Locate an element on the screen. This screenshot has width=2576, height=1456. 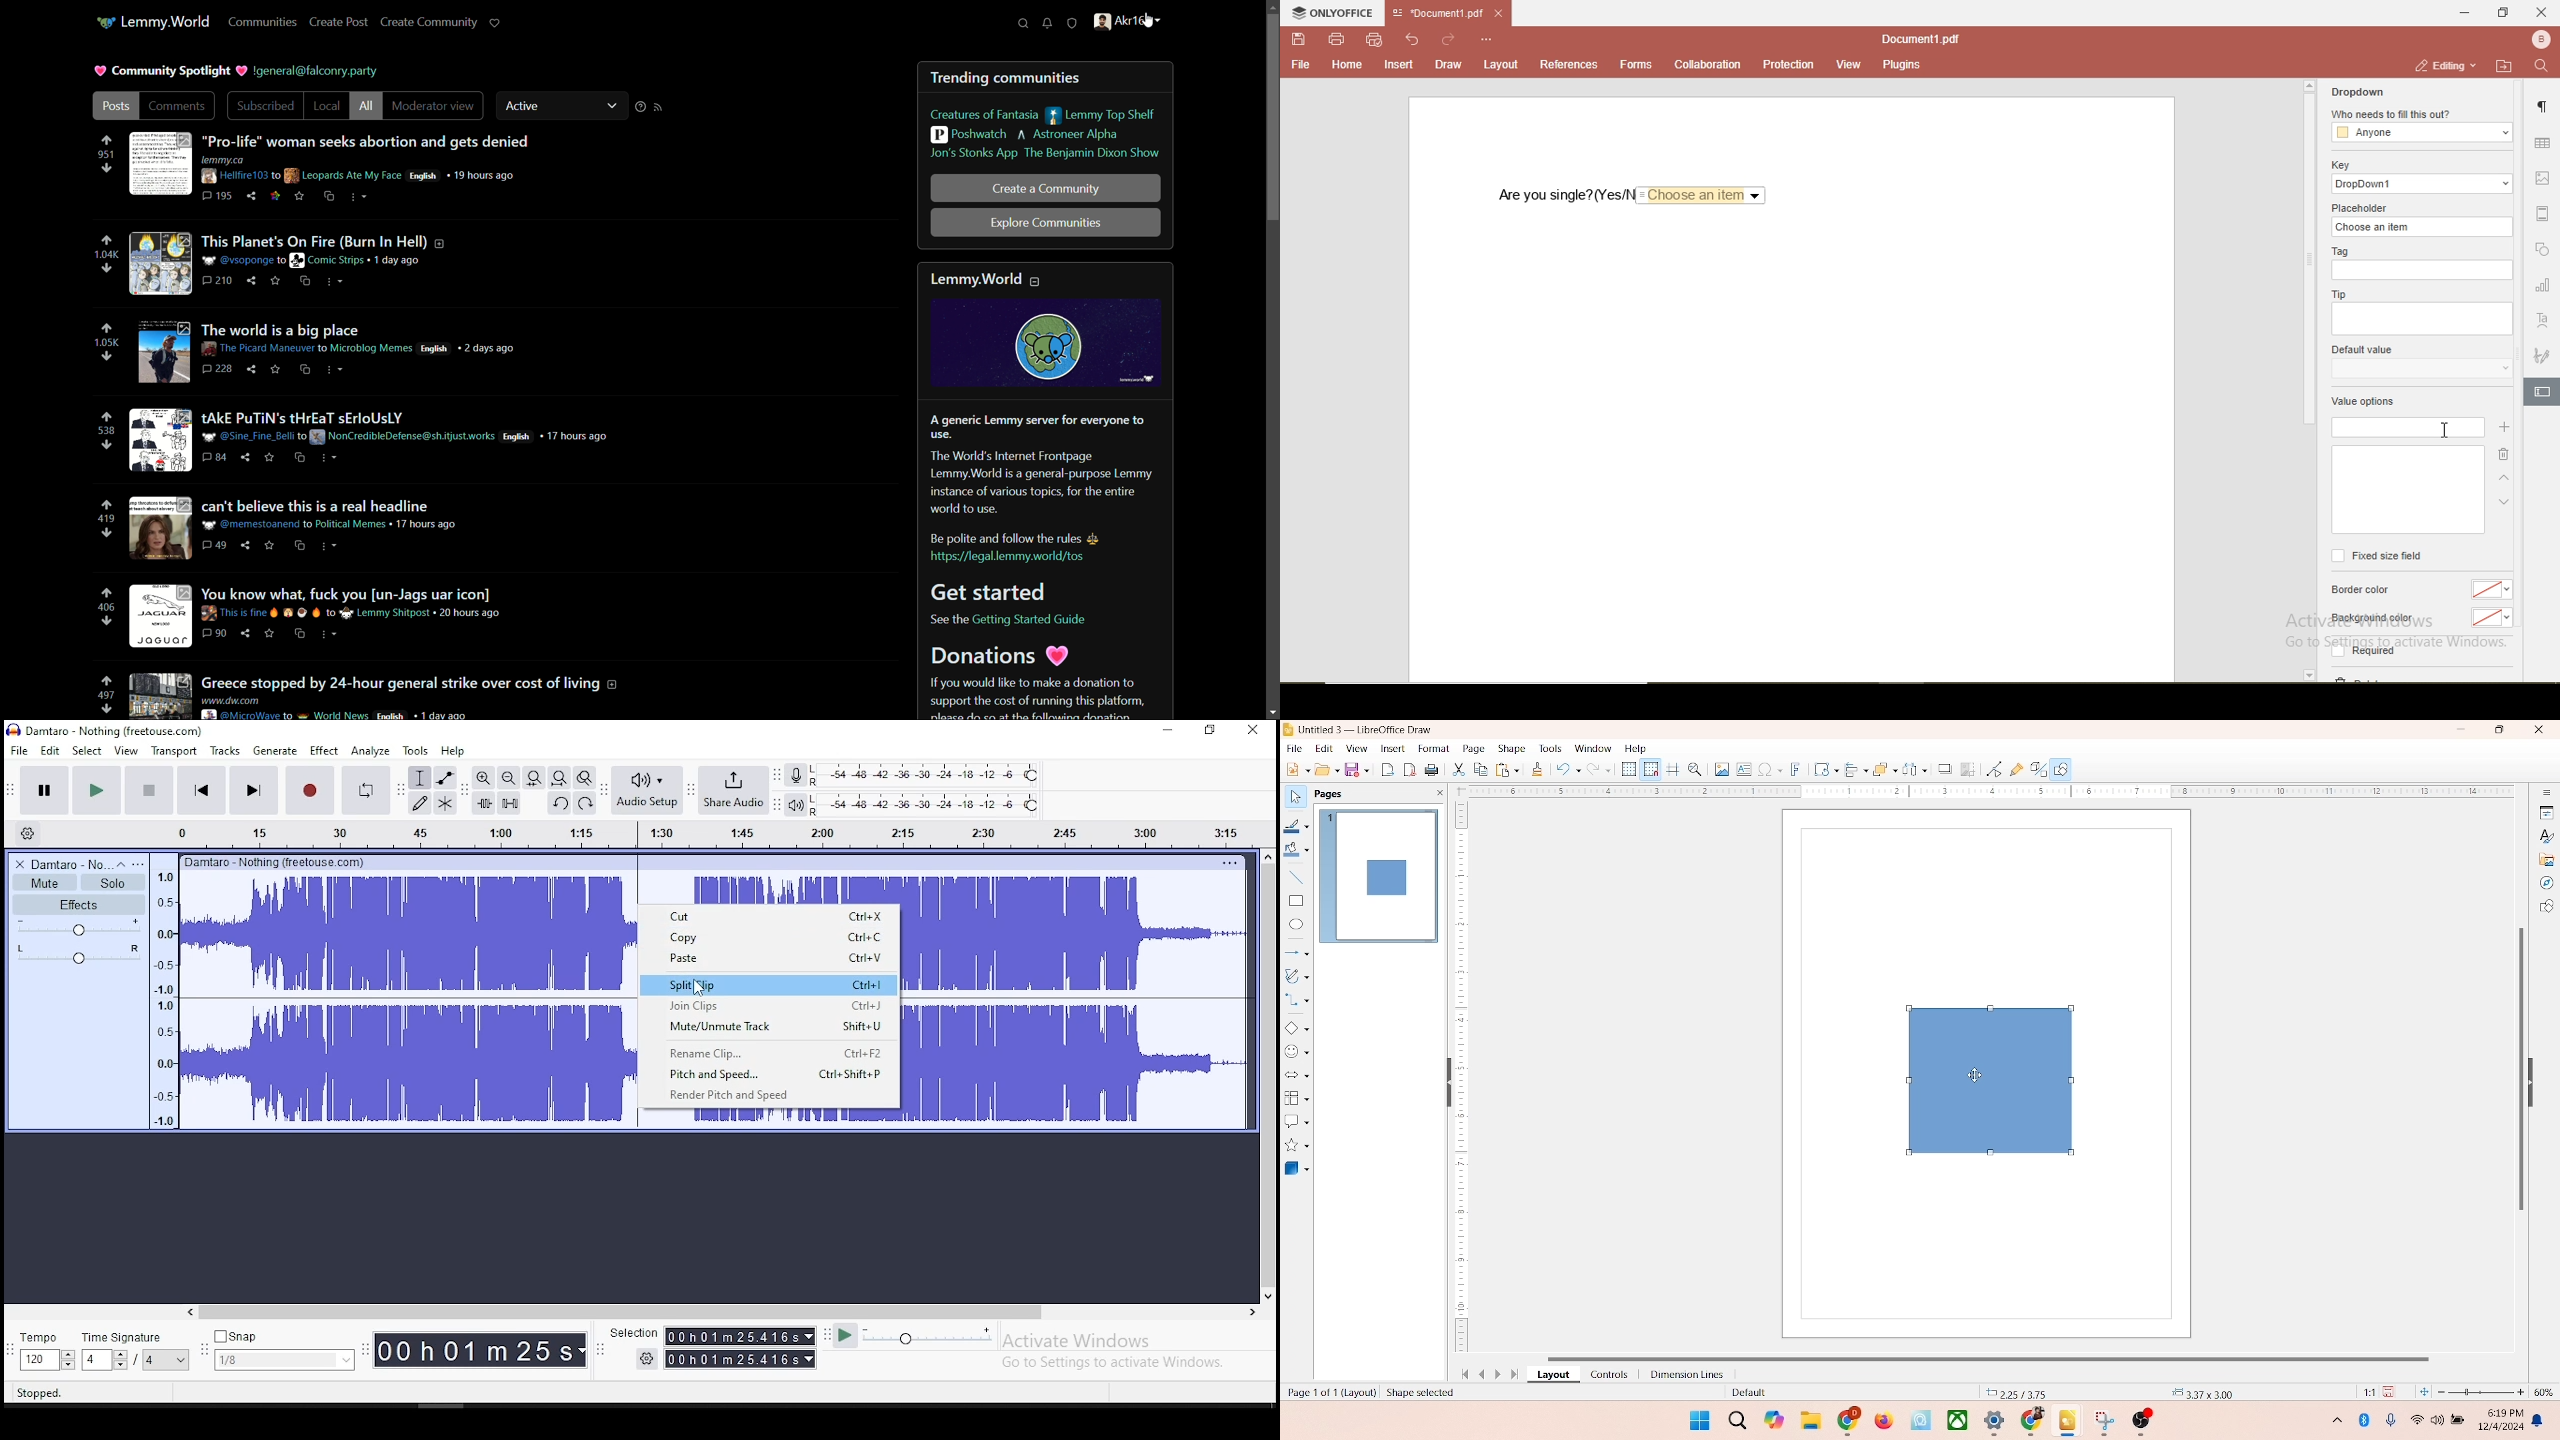
playback speed is located at coordinates (928, 1337).